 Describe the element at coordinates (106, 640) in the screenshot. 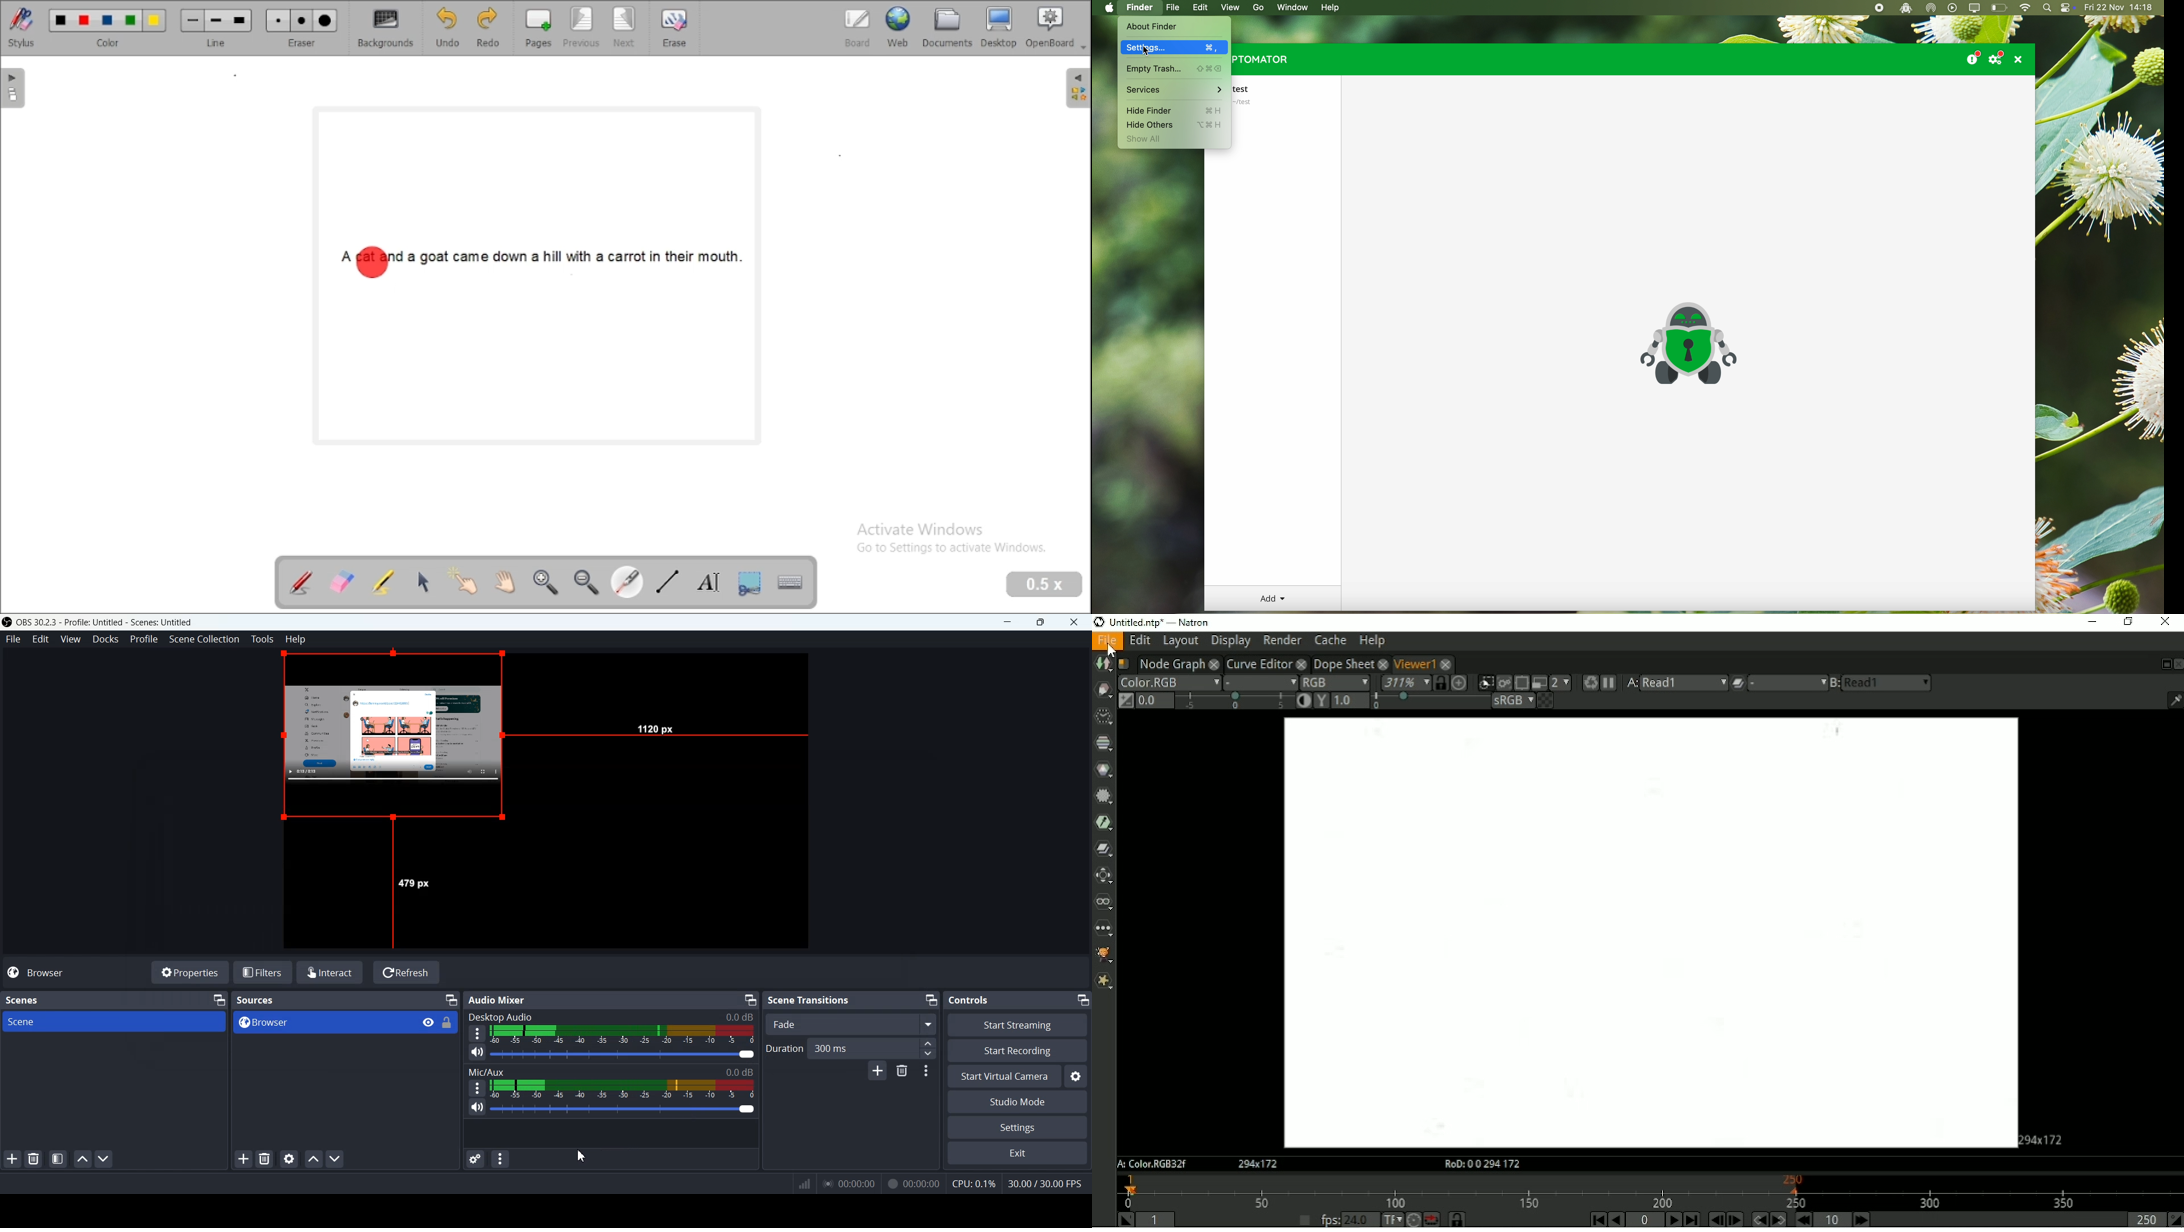

I see `Docks` at that location.